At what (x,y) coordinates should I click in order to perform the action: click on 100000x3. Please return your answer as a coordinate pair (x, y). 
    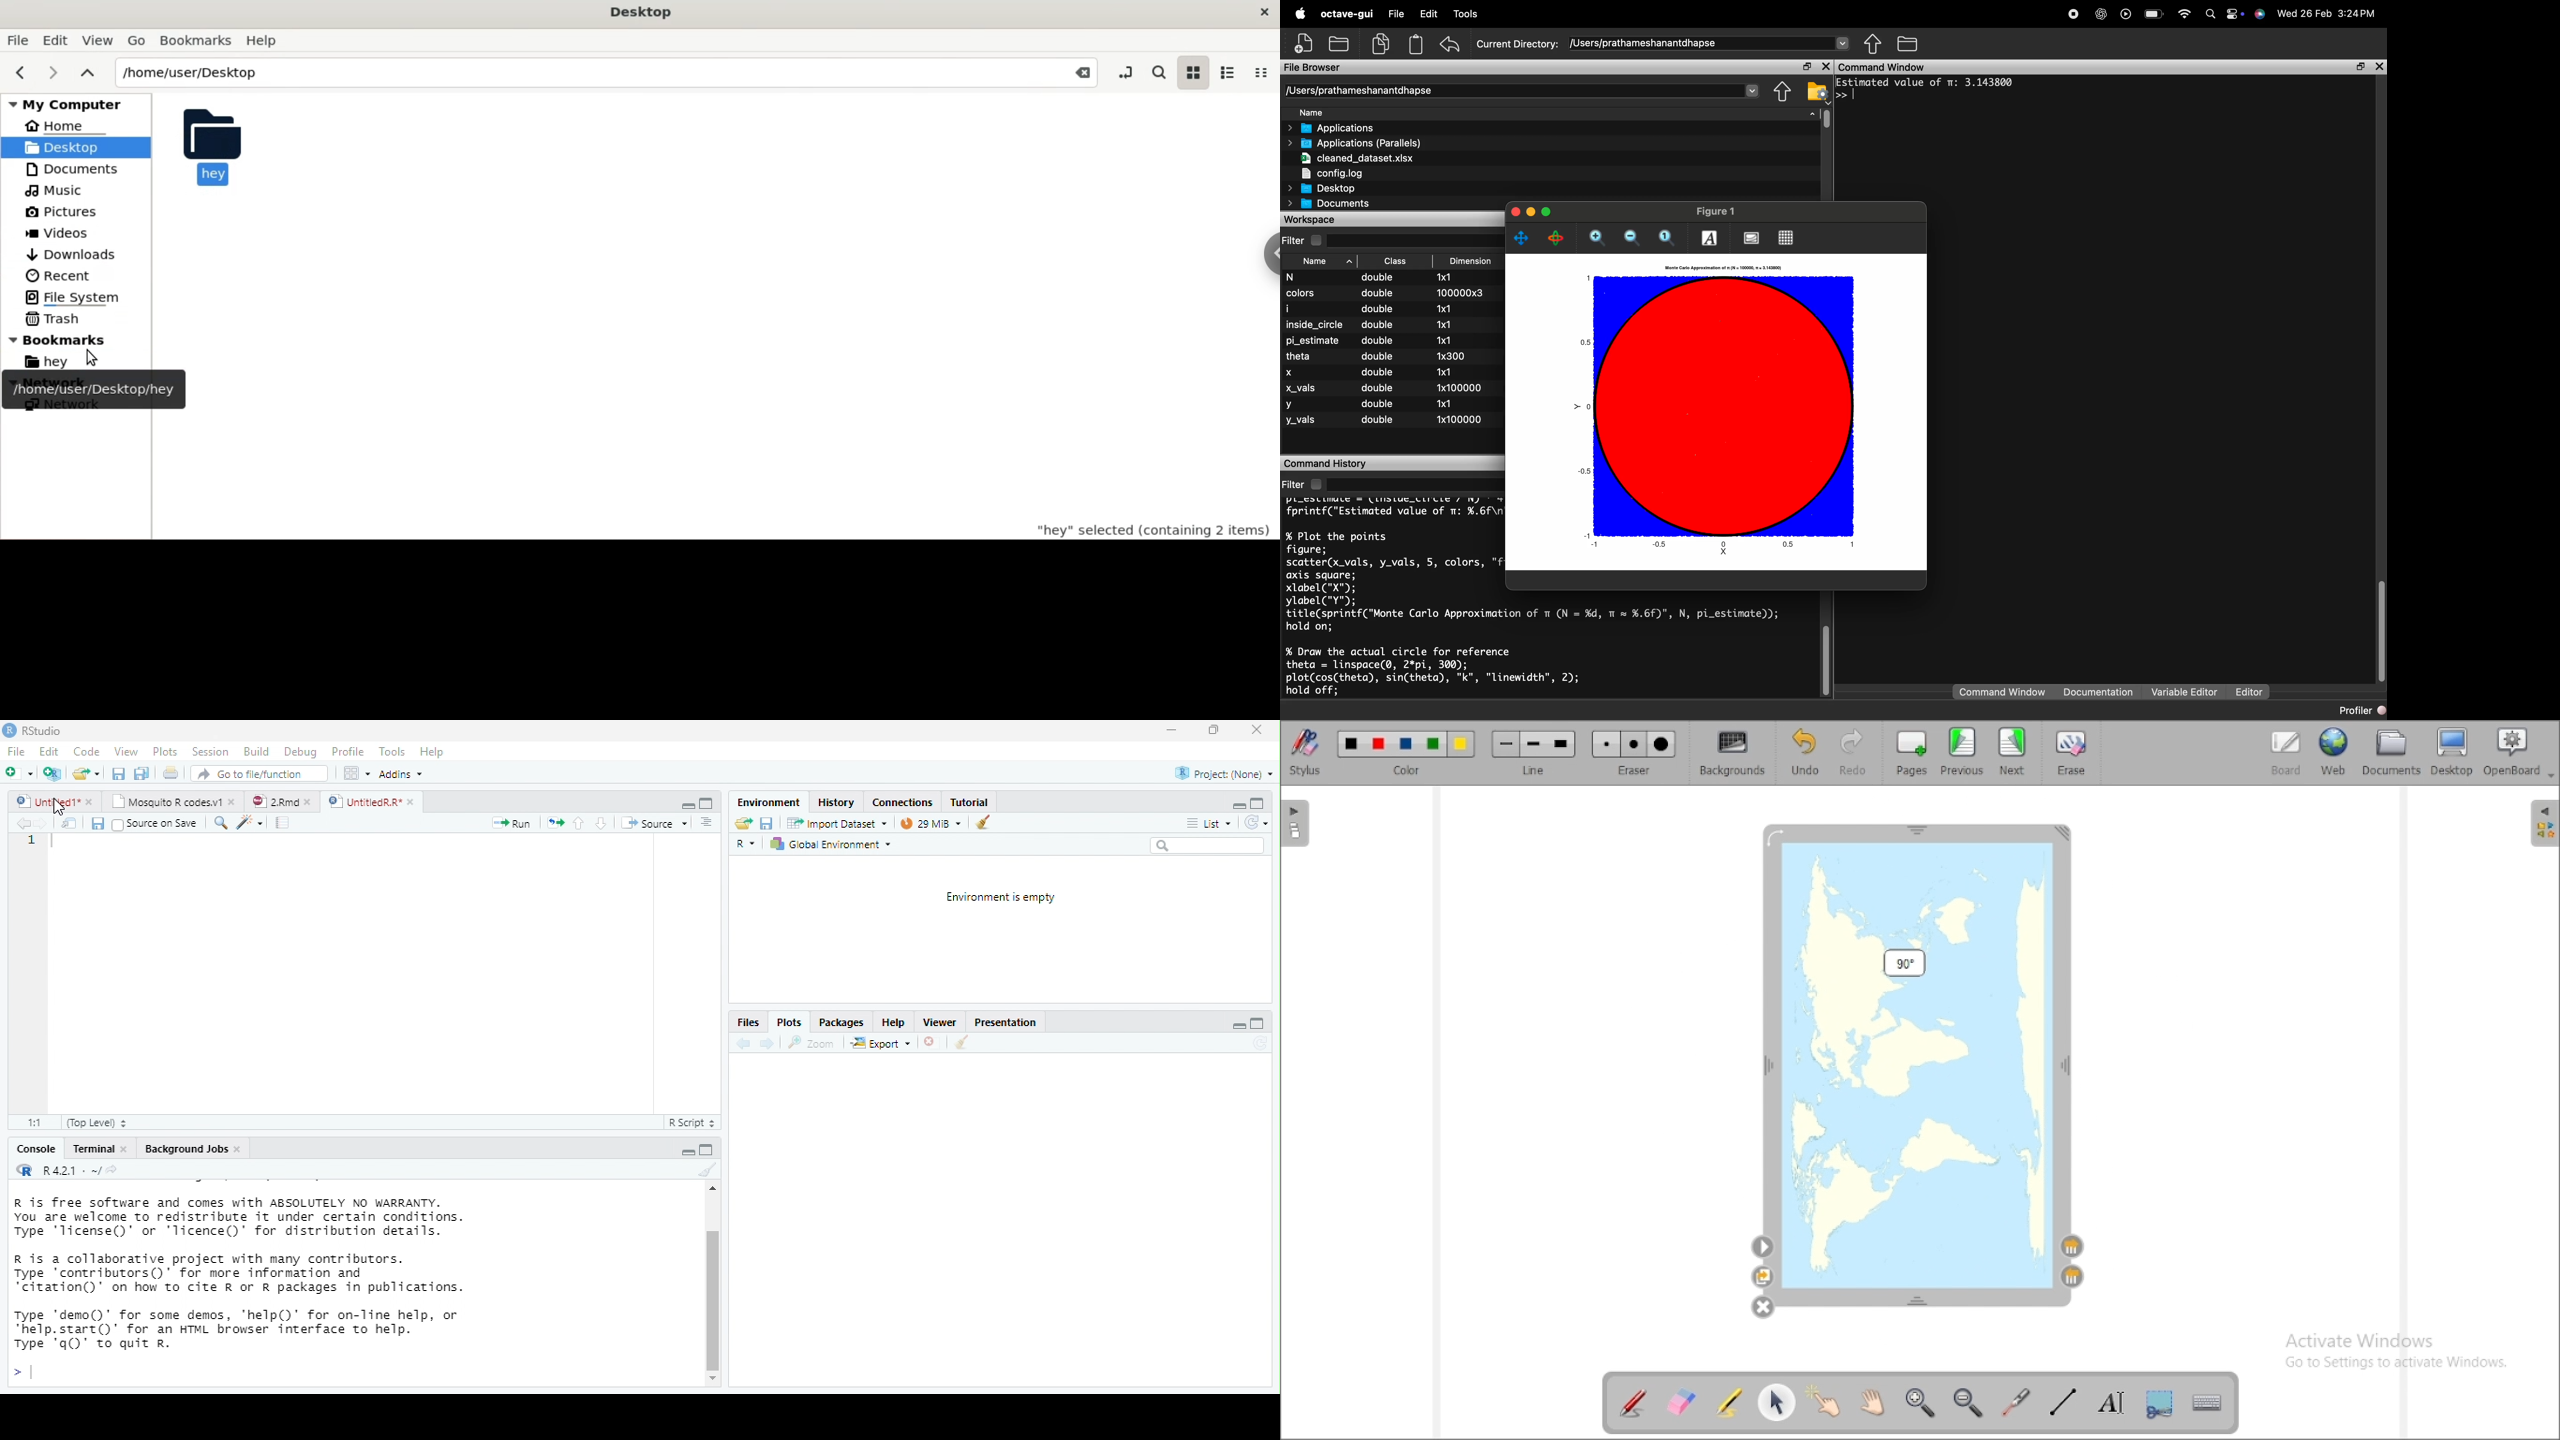
    Looking at the image, I should click on (1454, 293).